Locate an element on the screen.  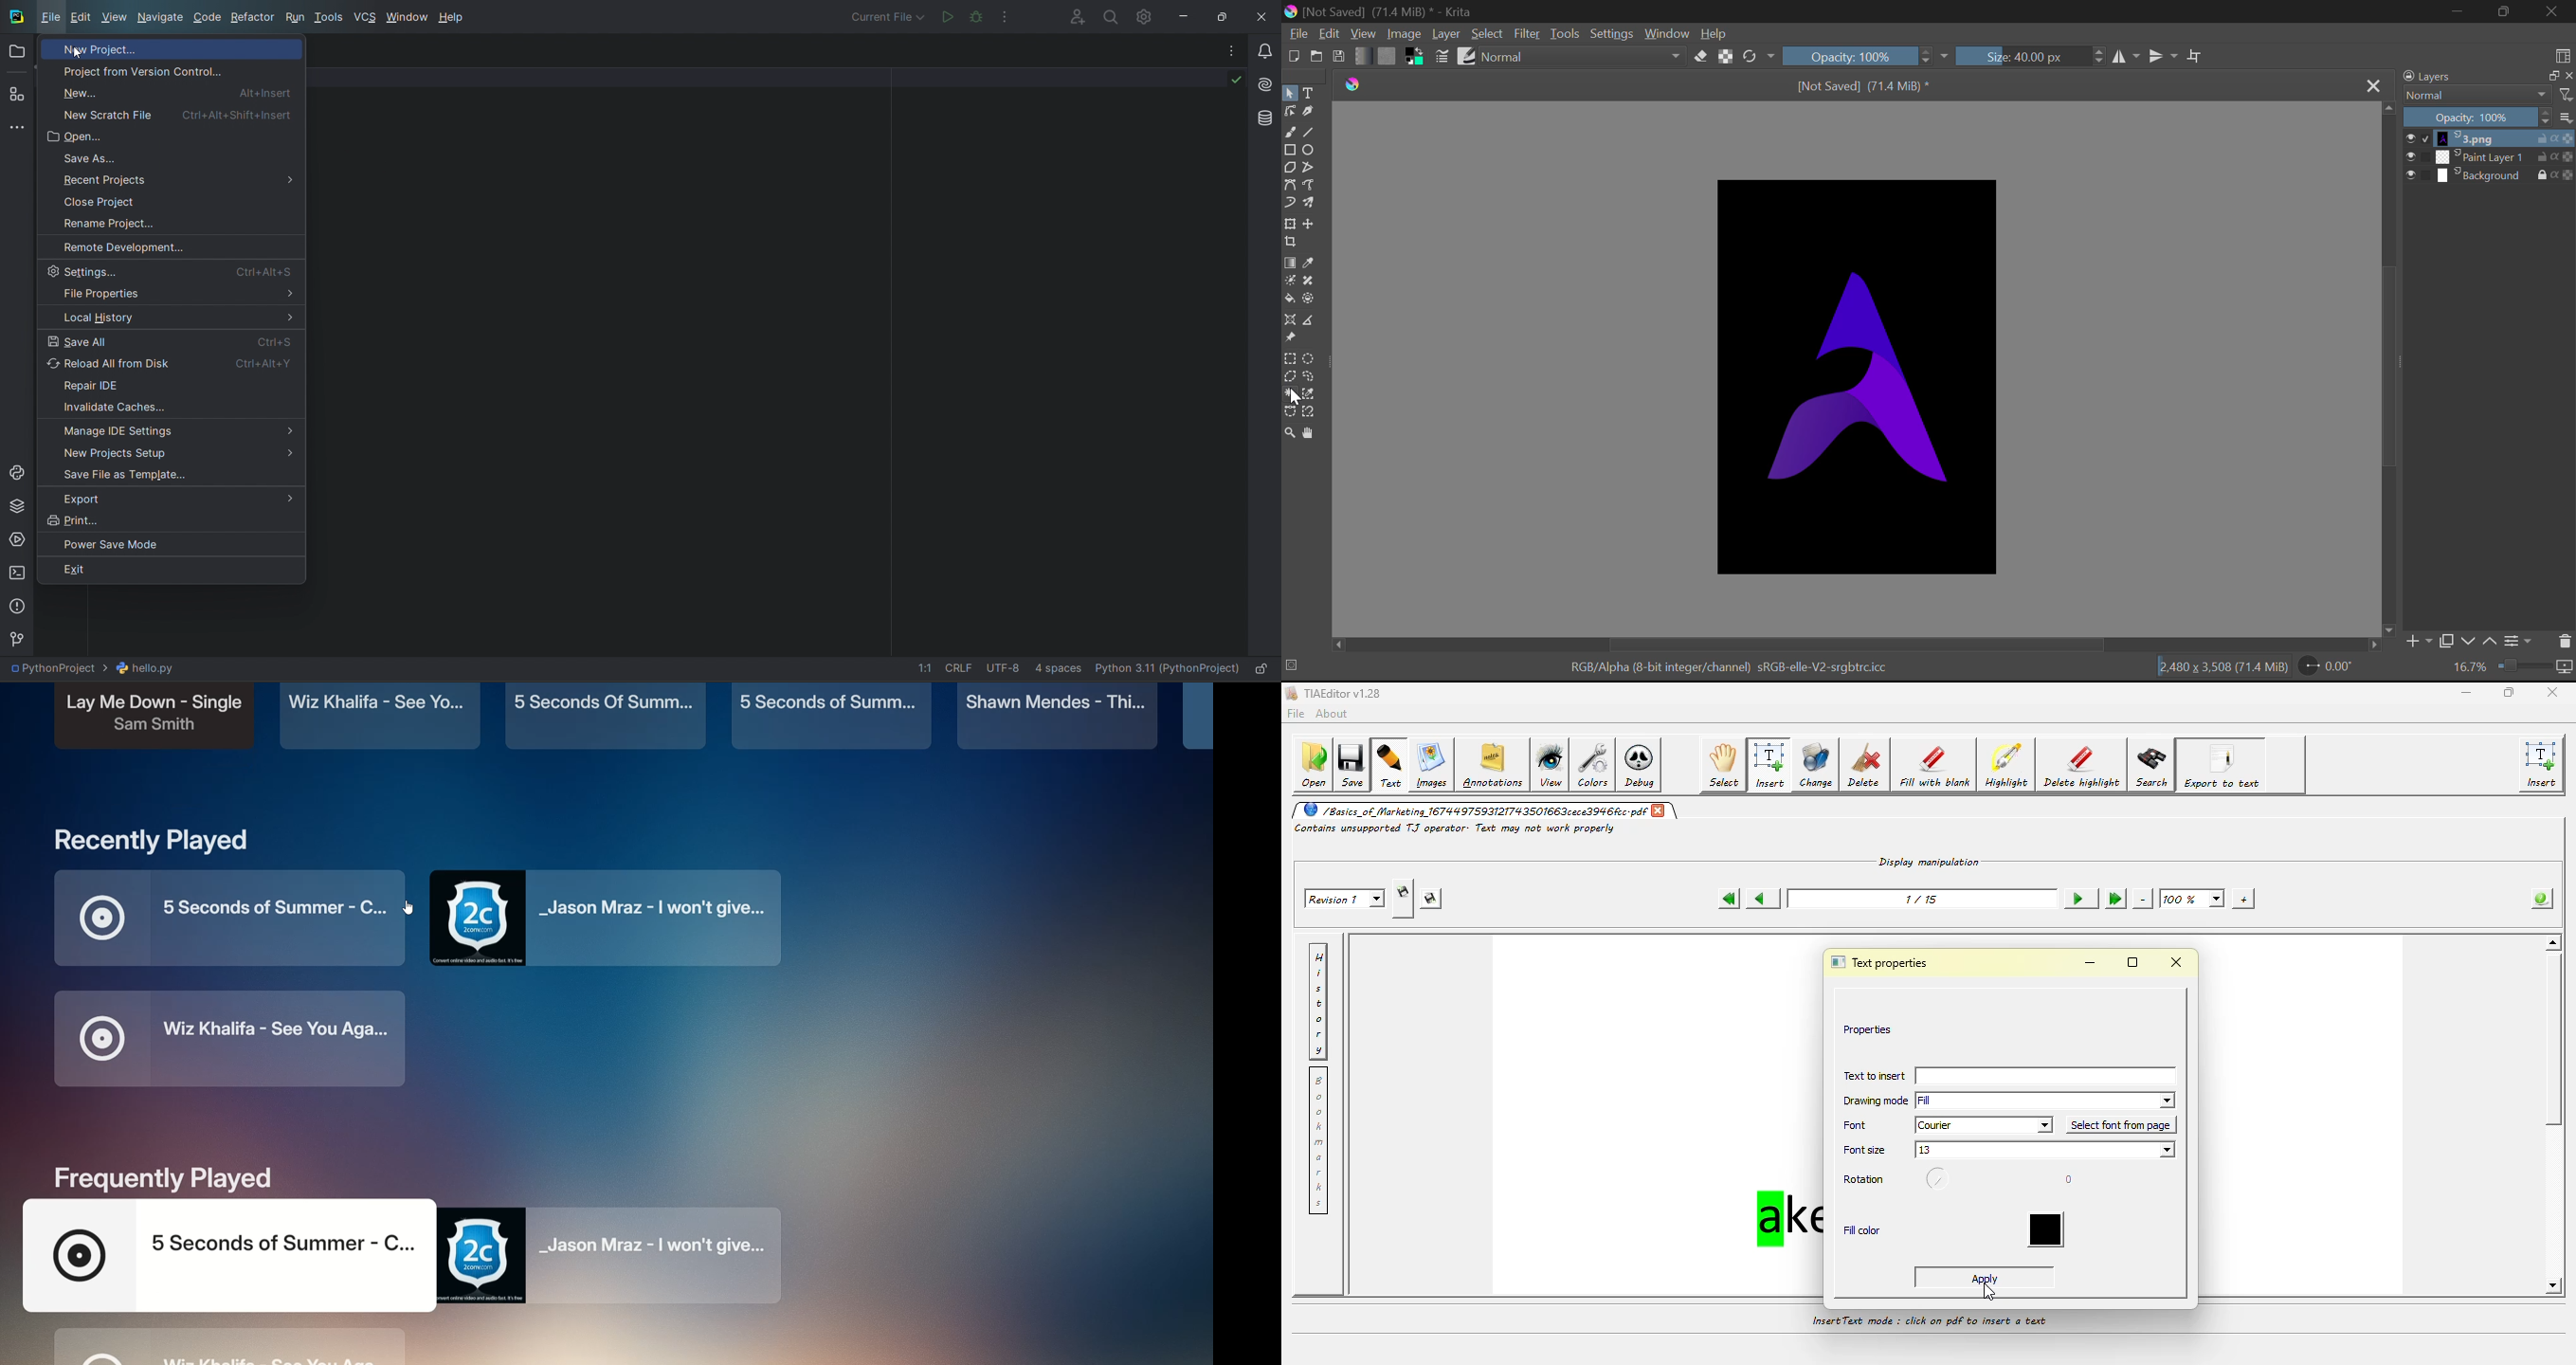
Gradient Fill is located at coordinates (1290, 264).